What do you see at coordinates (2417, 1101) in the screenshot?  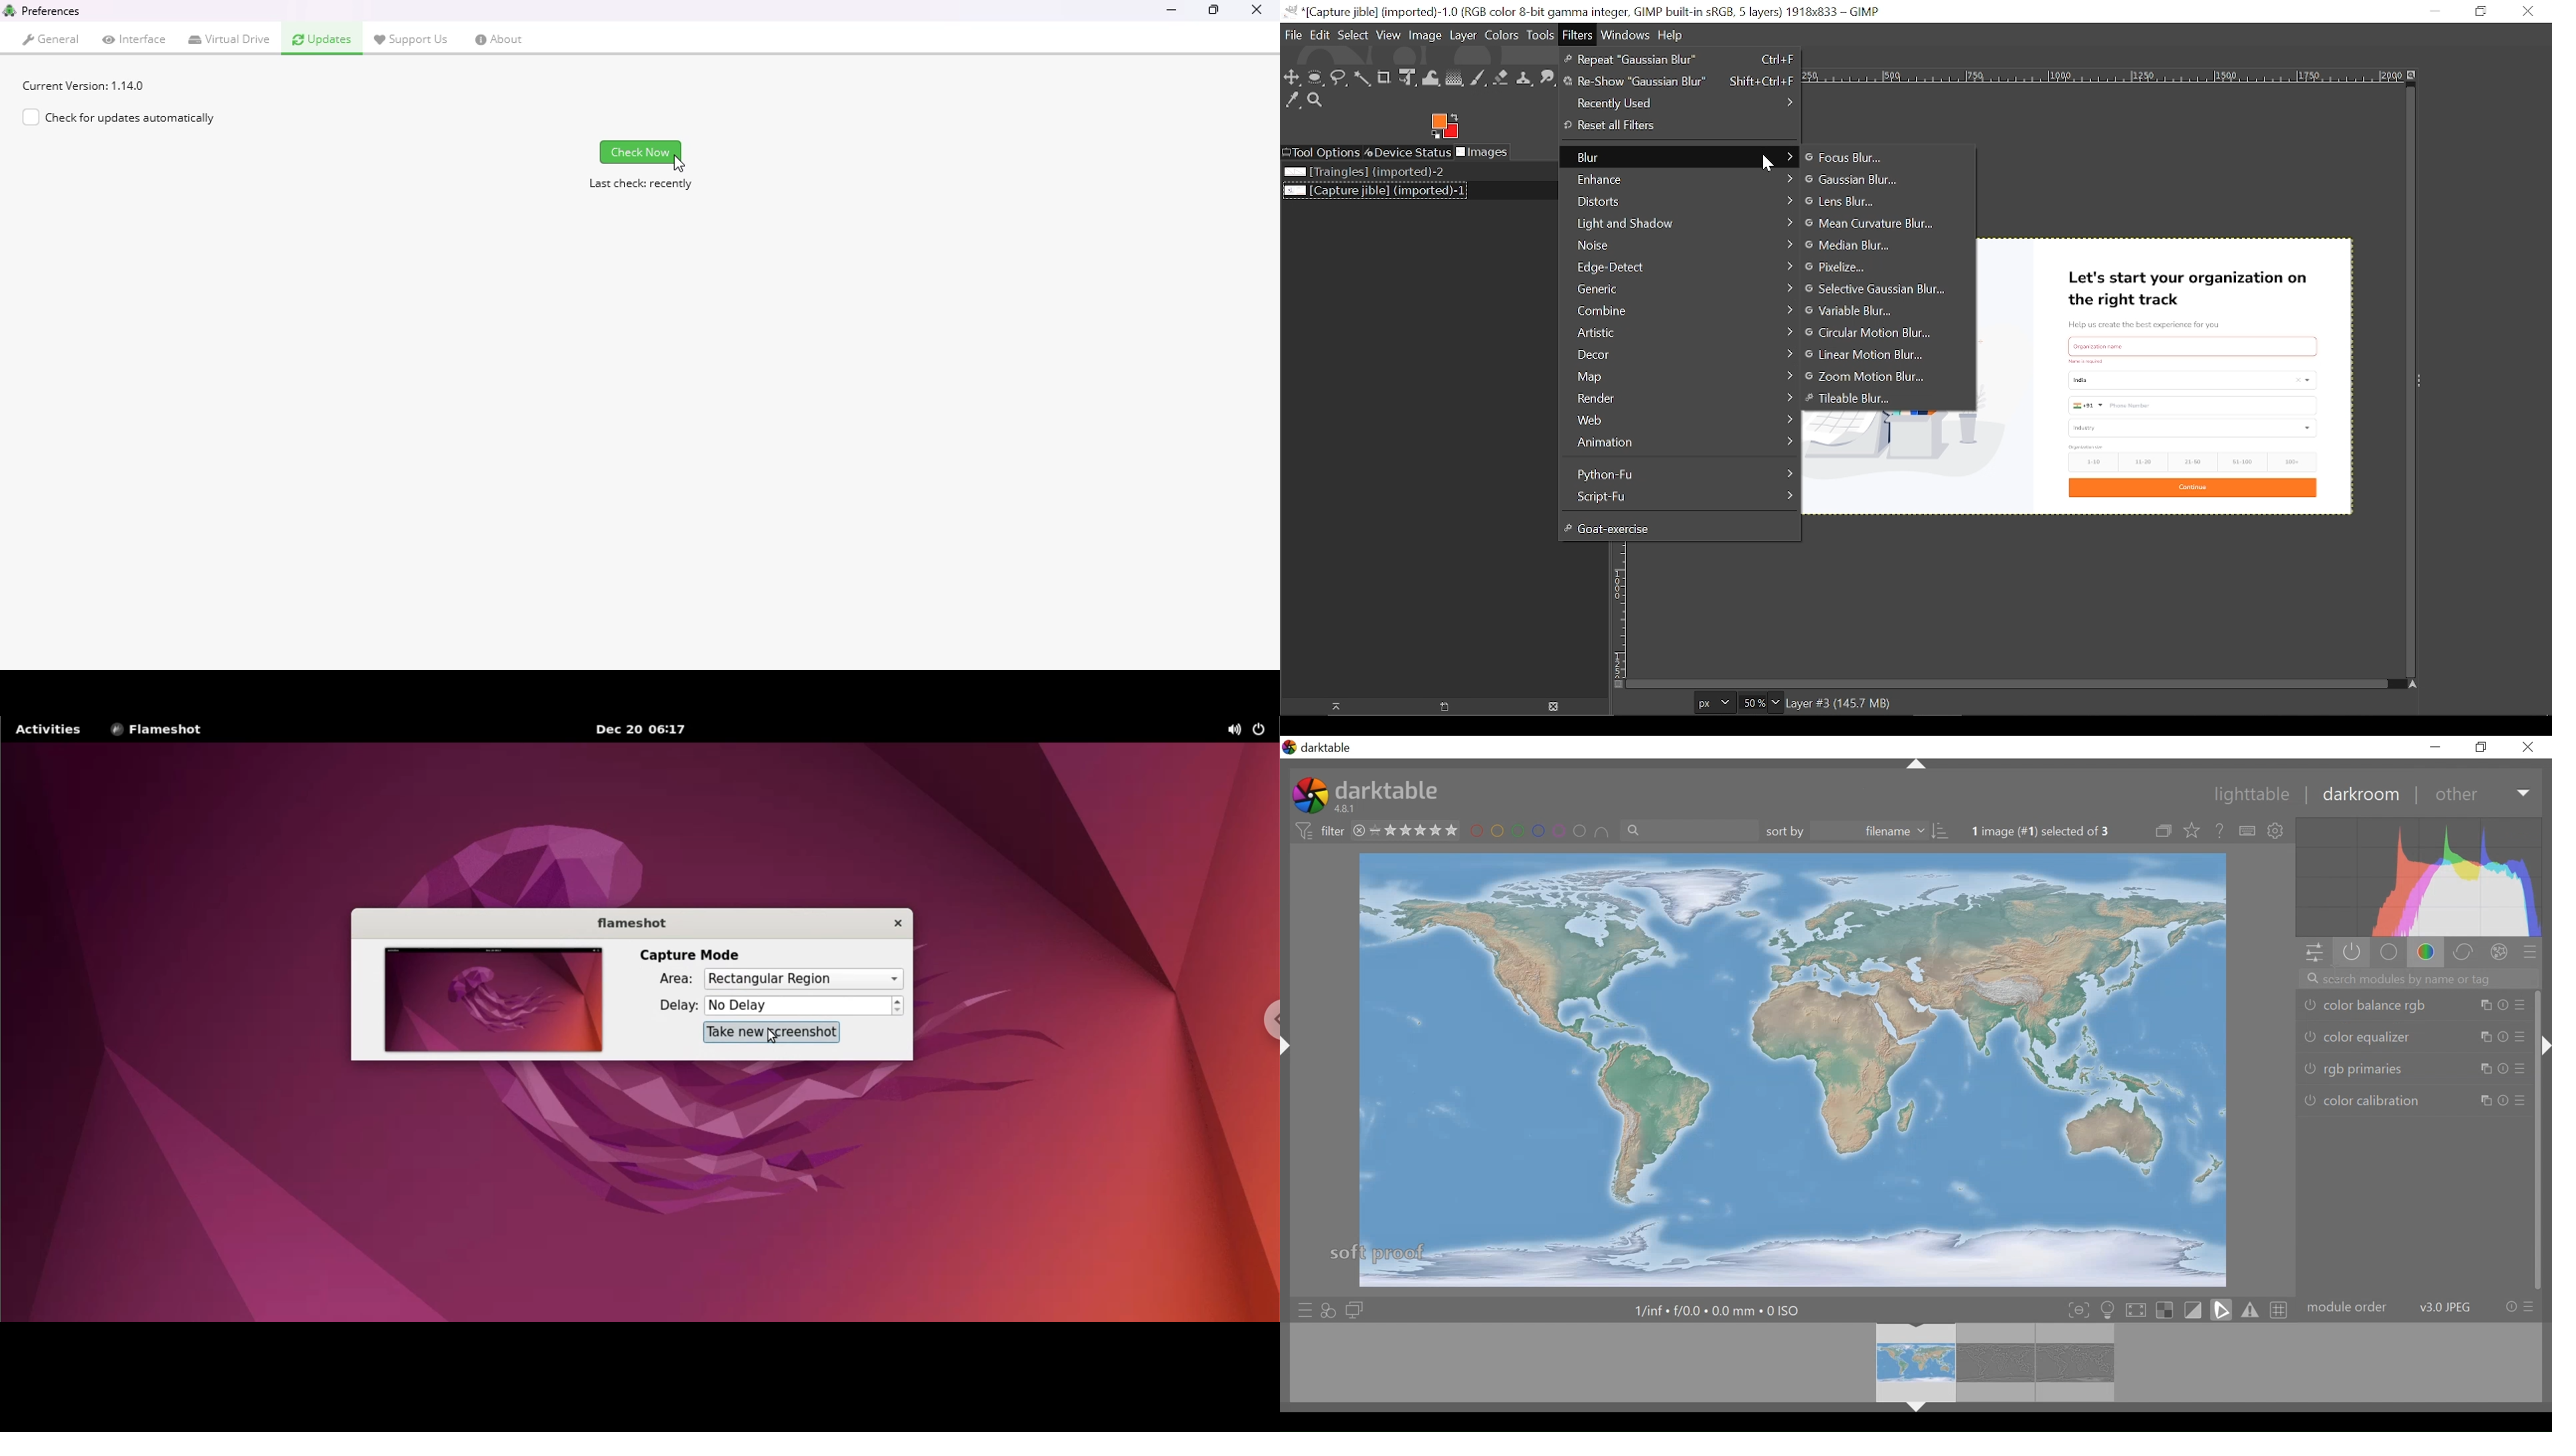 I see `color calibrations` at bounding box center [2417, 1101].